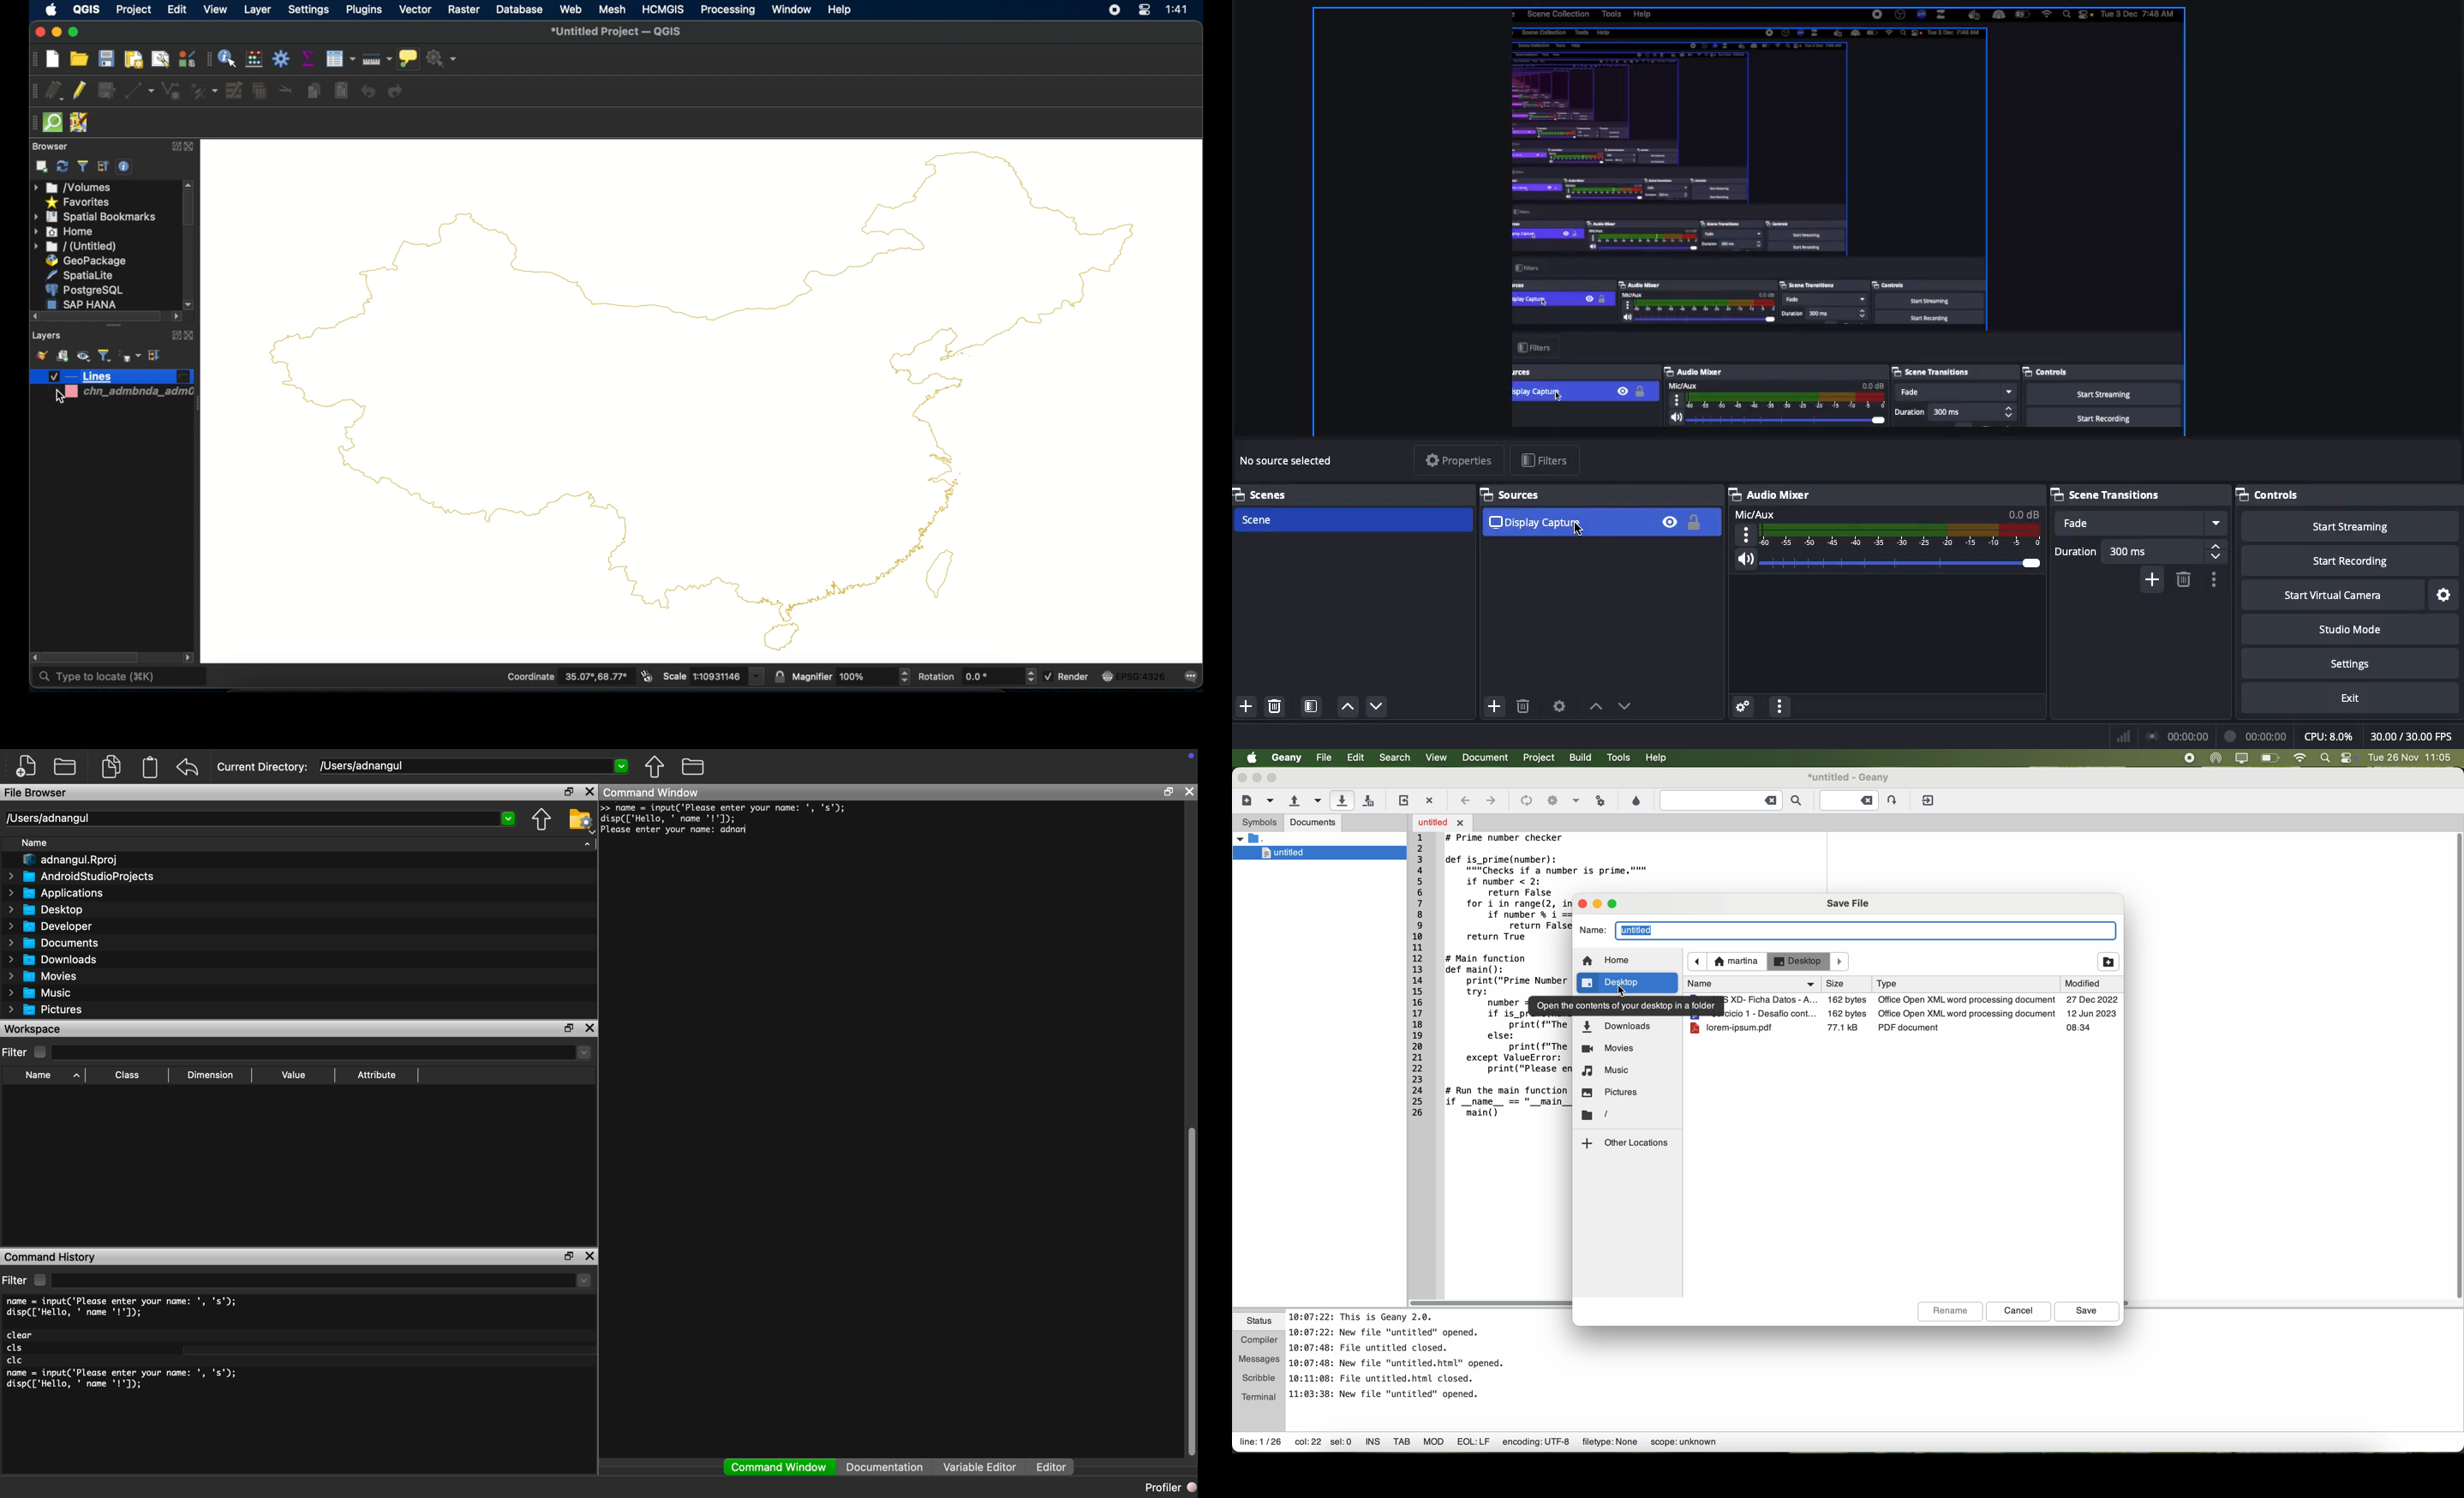  Describe the element at coordinates (26, 766) in the screenshot. I see `New file` at that location.